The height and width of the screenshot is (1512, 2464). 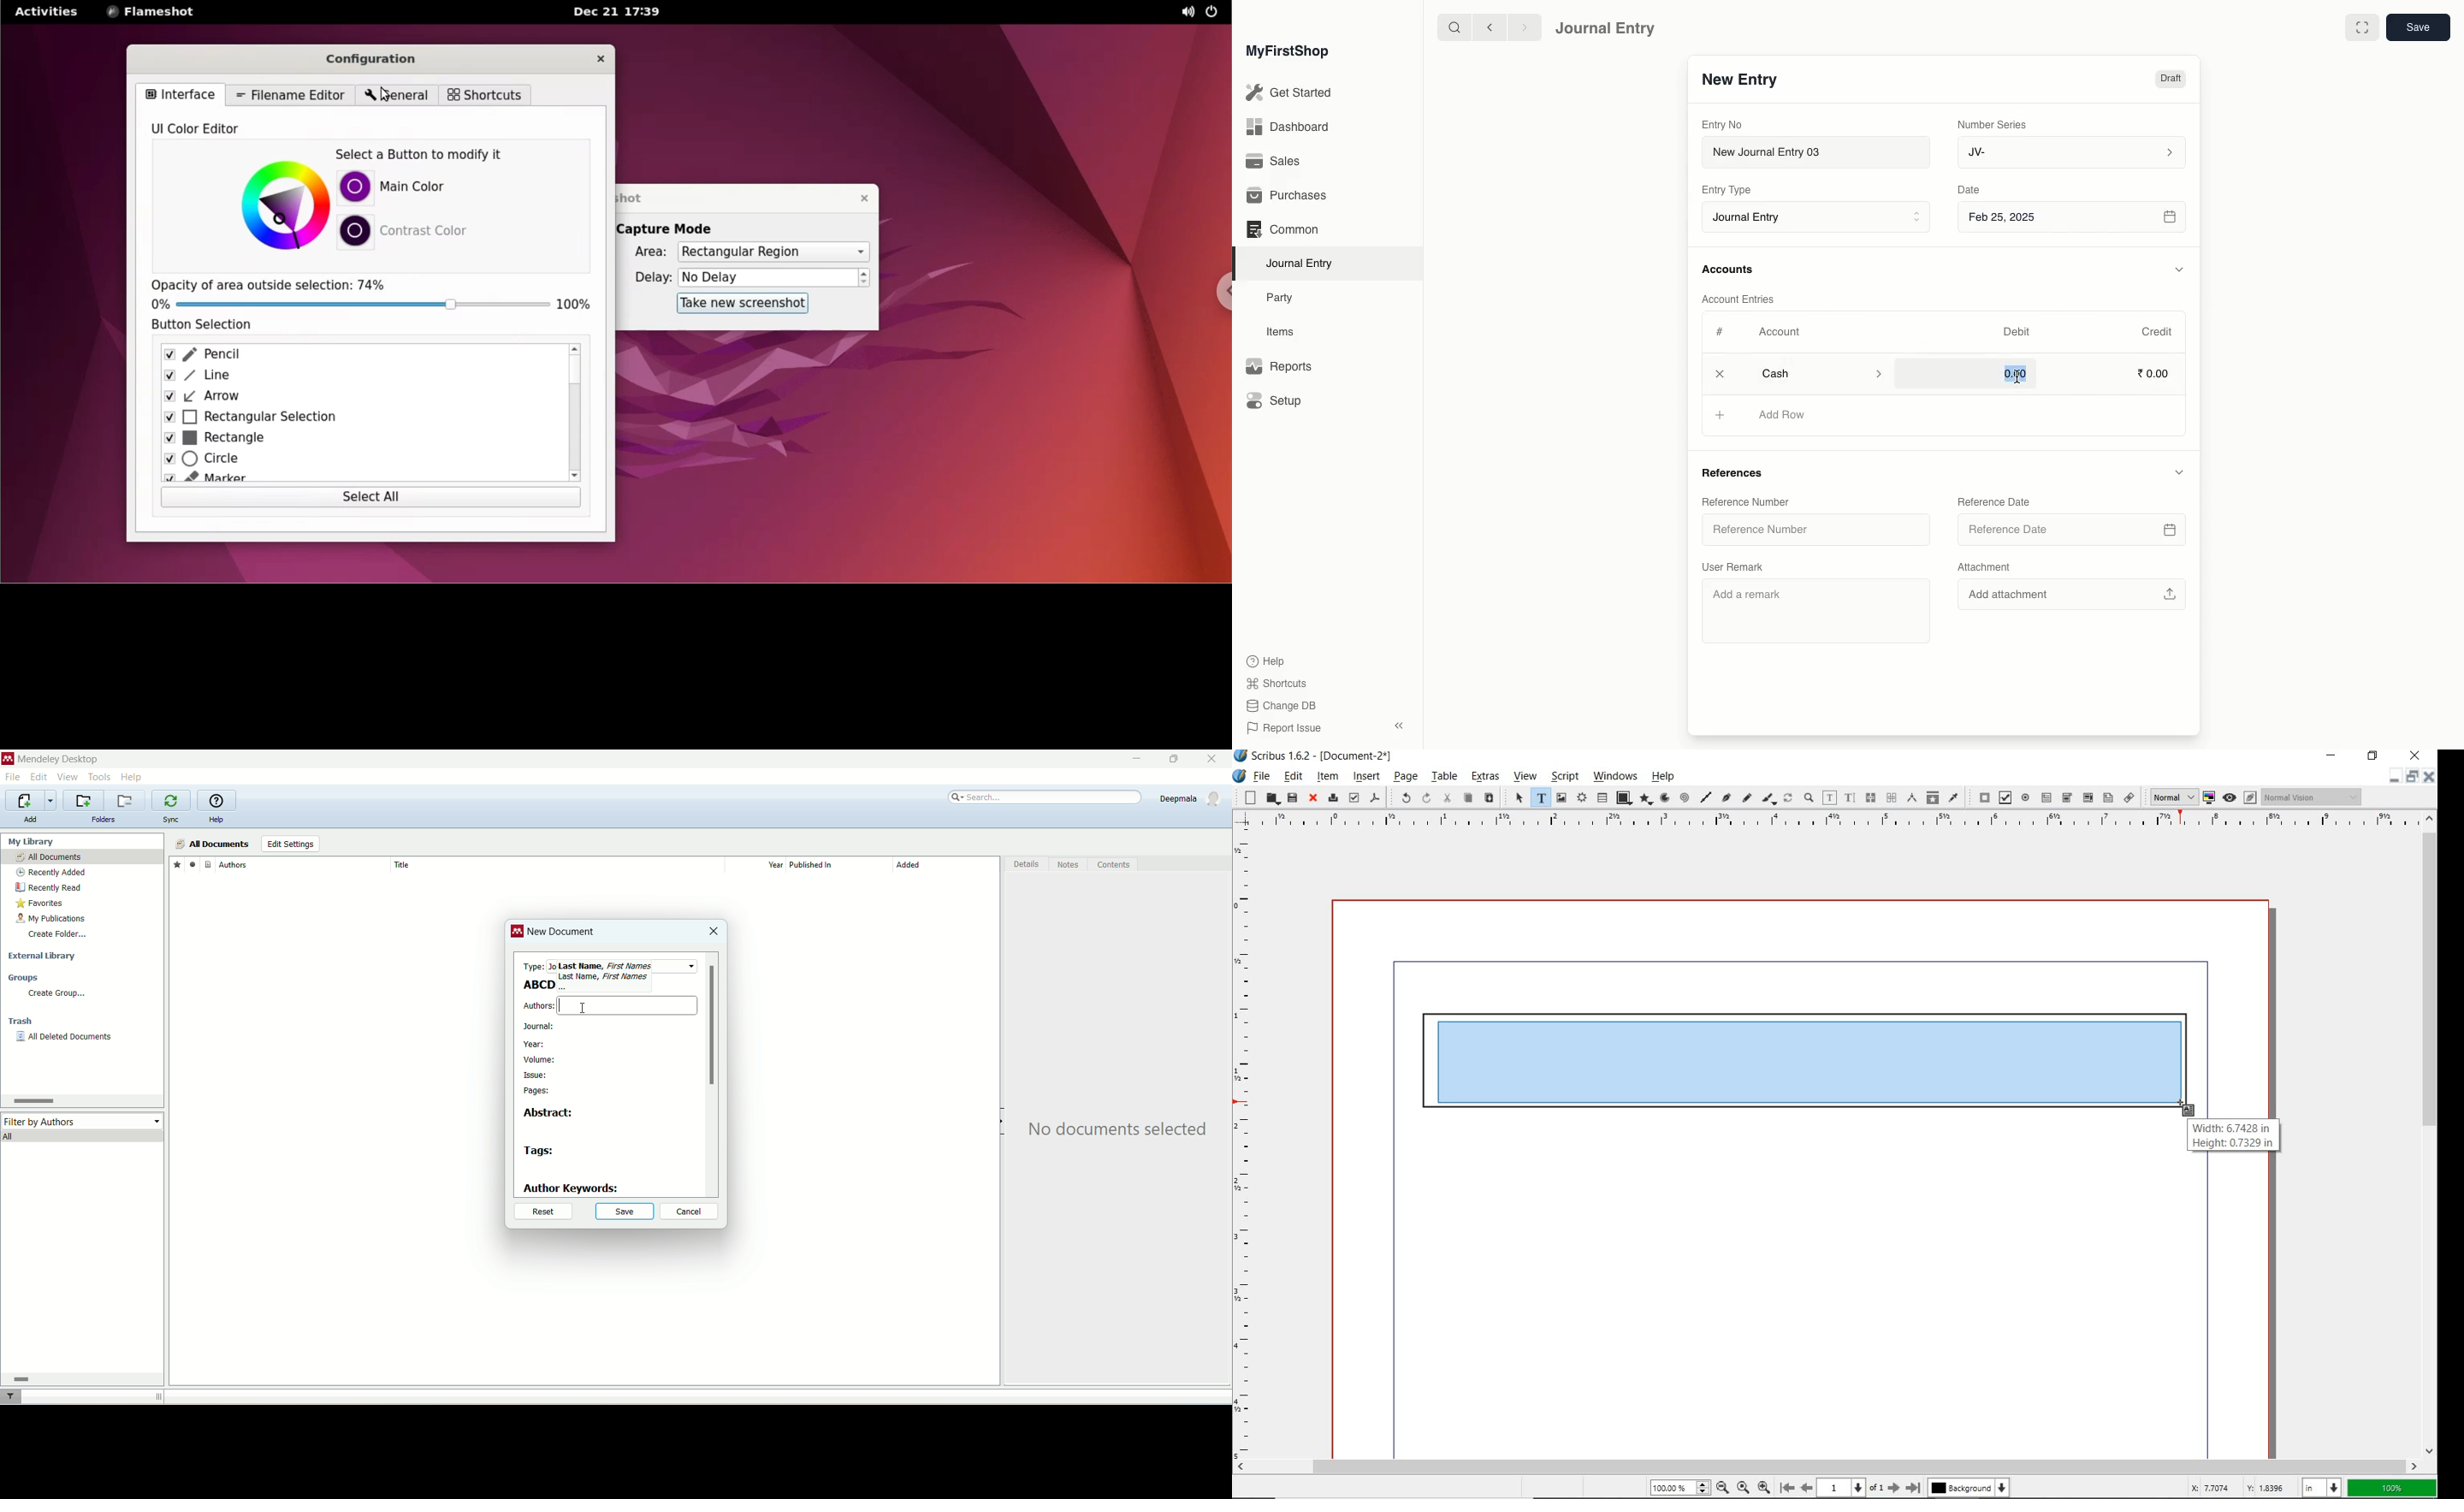 I want to click on all deleted, so click(x=65, y=1038).